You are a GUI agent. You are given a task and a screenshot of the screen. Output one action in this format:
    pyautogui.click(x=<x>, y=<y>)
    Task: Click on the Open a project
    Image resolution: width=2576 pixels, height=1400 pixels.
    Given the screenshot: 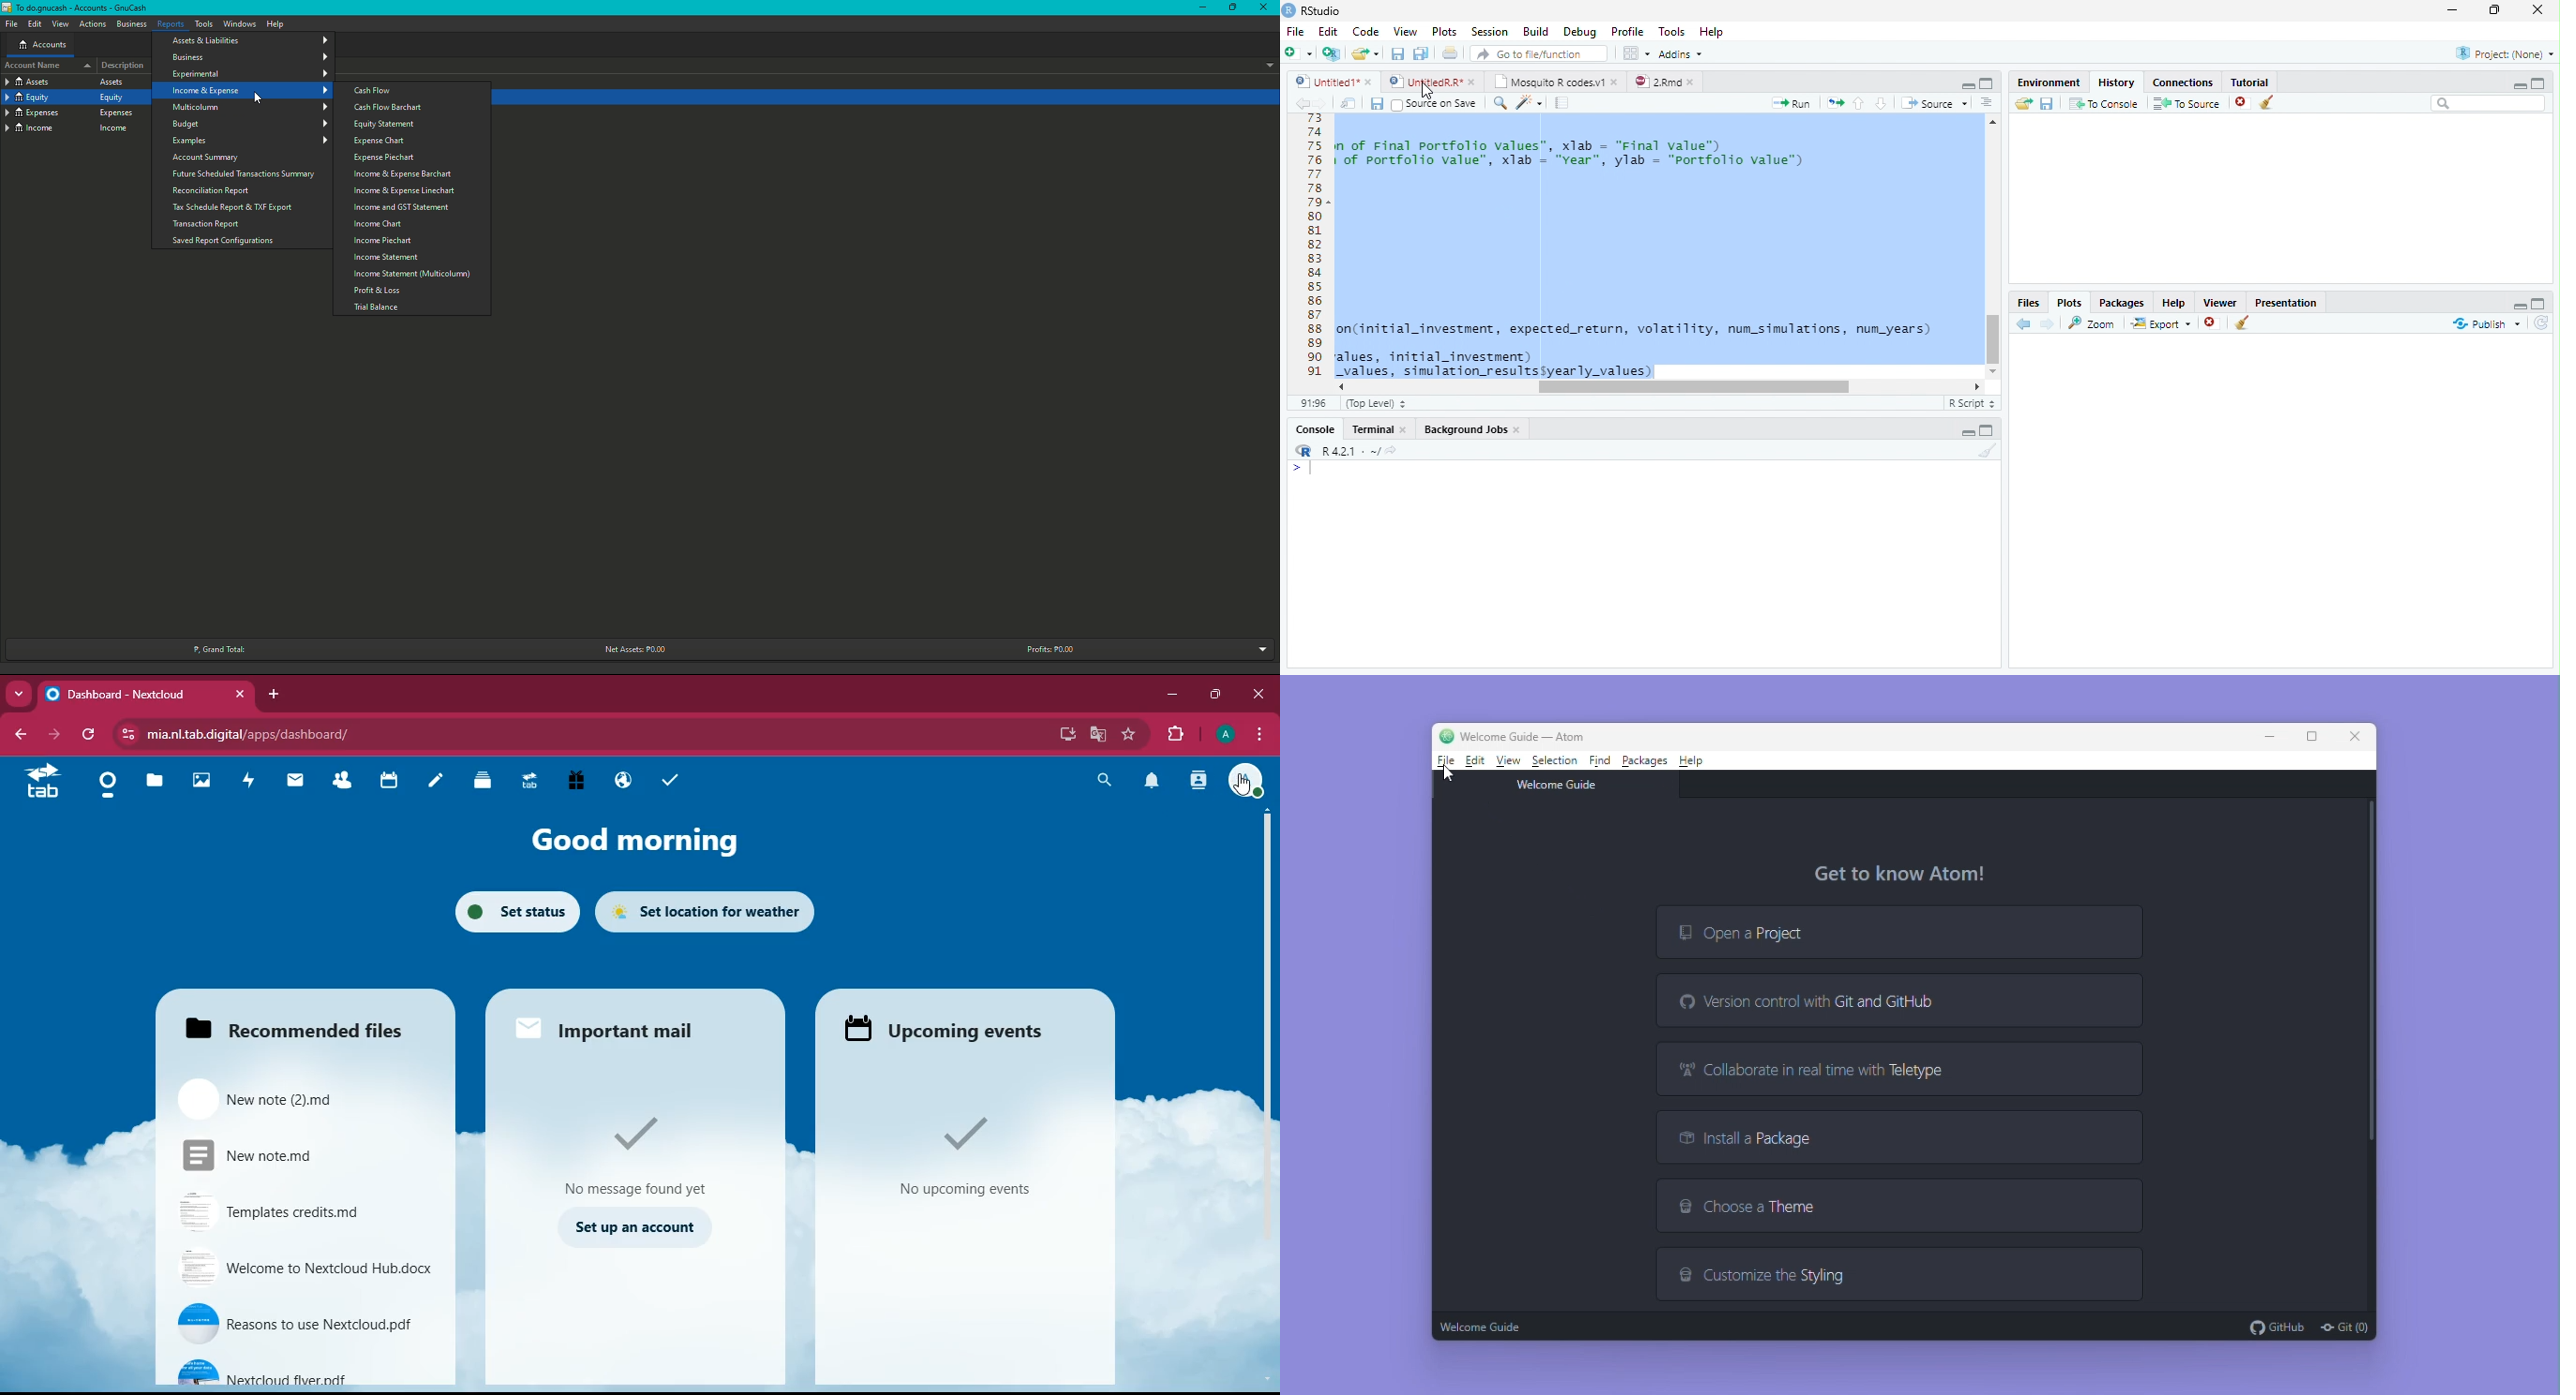 What is the action you would take?
    pyautogui.click(x=1895, y=932)
    